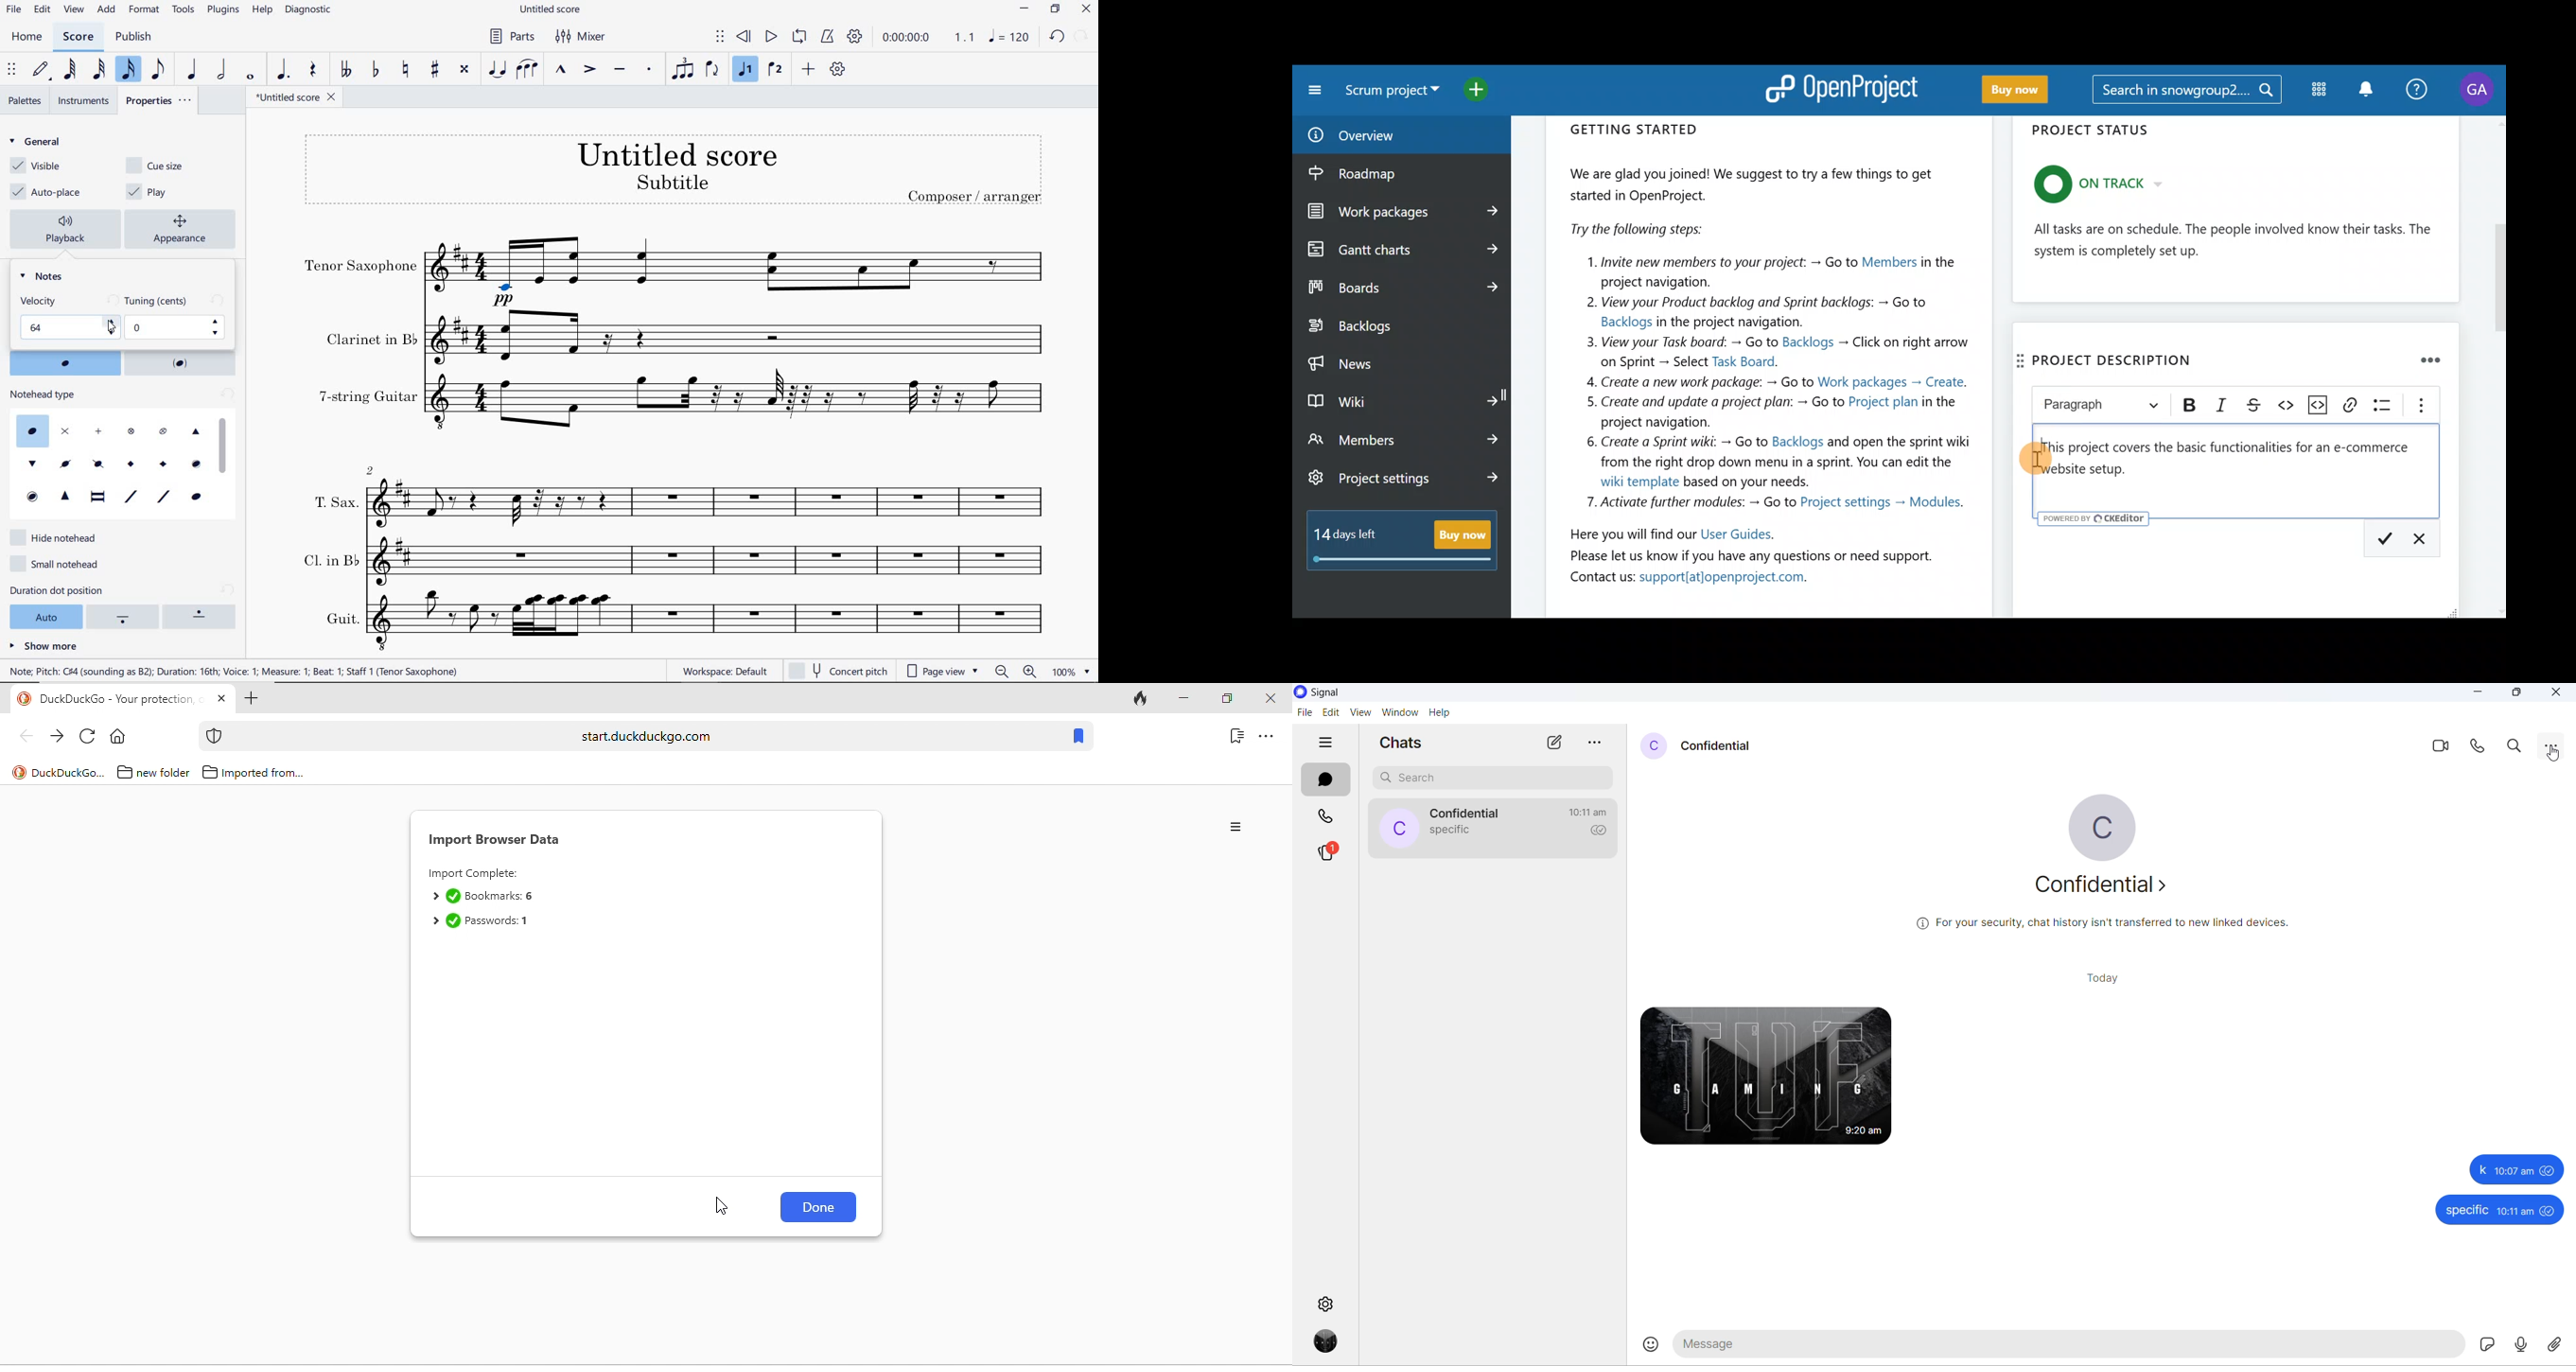 The image size is (2576, 1372). What do you see at coordinates (315, 70) in the screenshot?
I see `rest` at bounding box center [315, 70].